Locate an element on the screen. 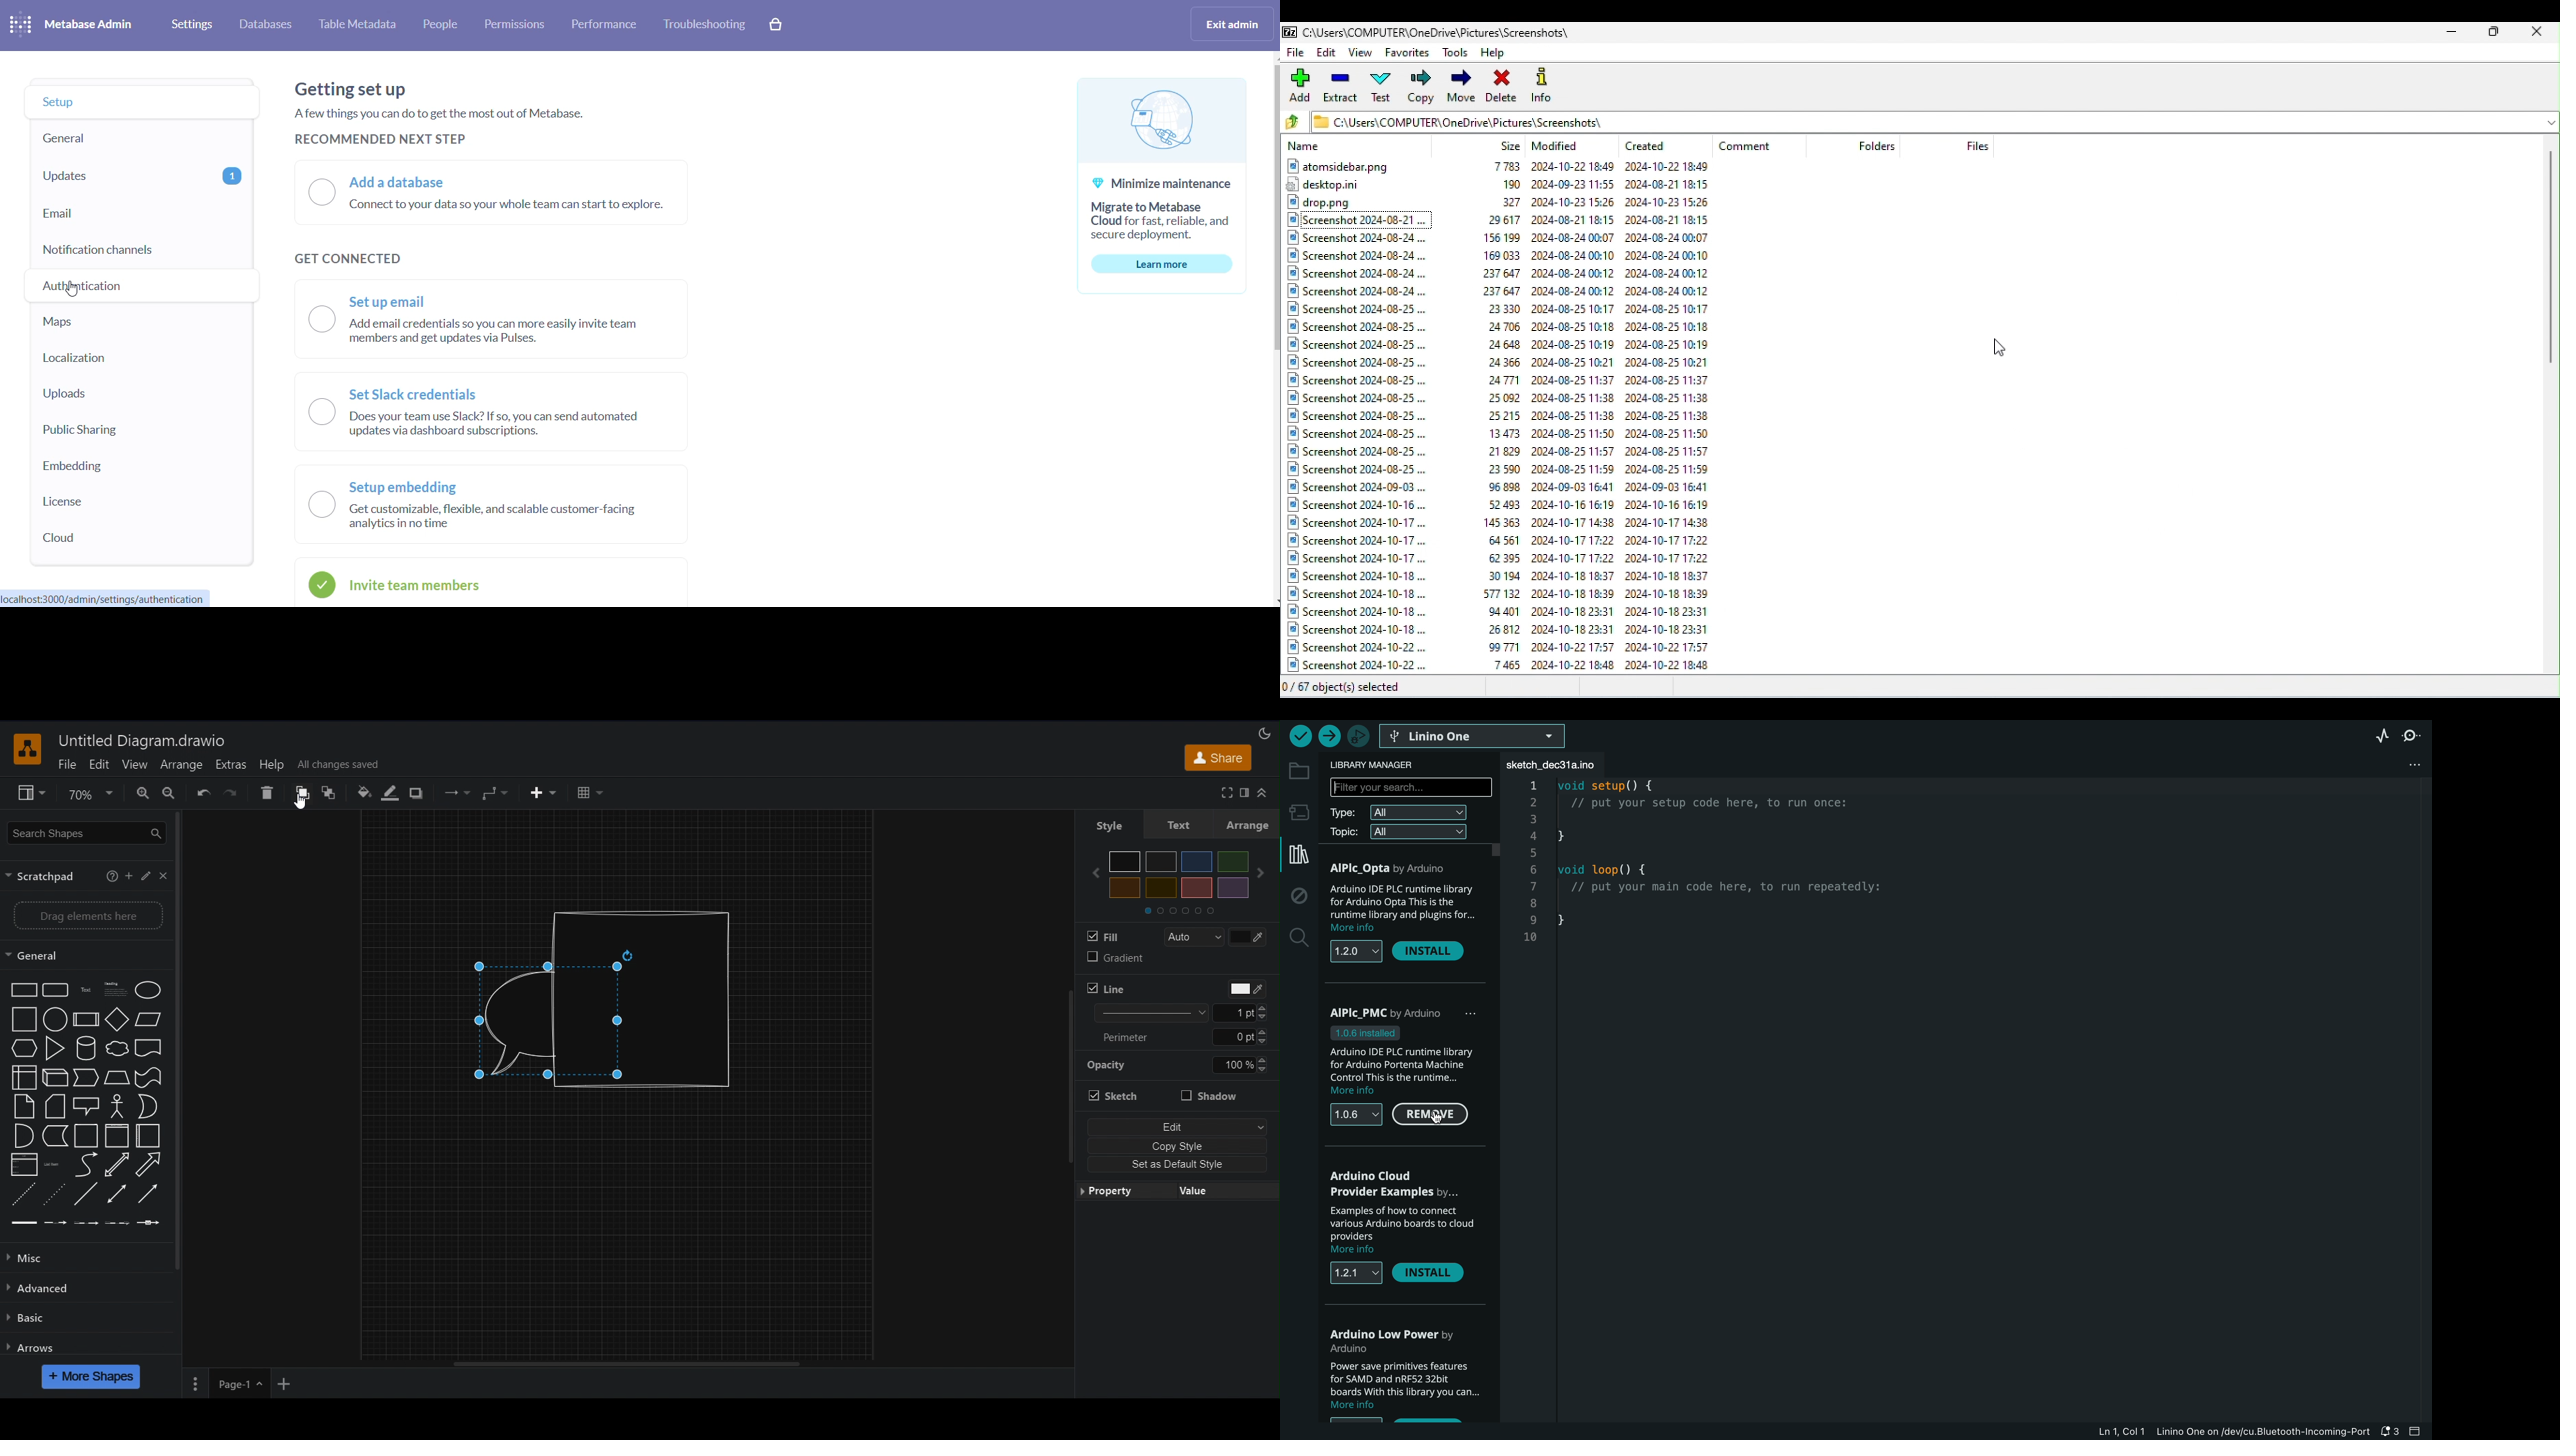 The width and height of the screenshot is (2576, 1456). Comment is located at coordinates (1754, 146).